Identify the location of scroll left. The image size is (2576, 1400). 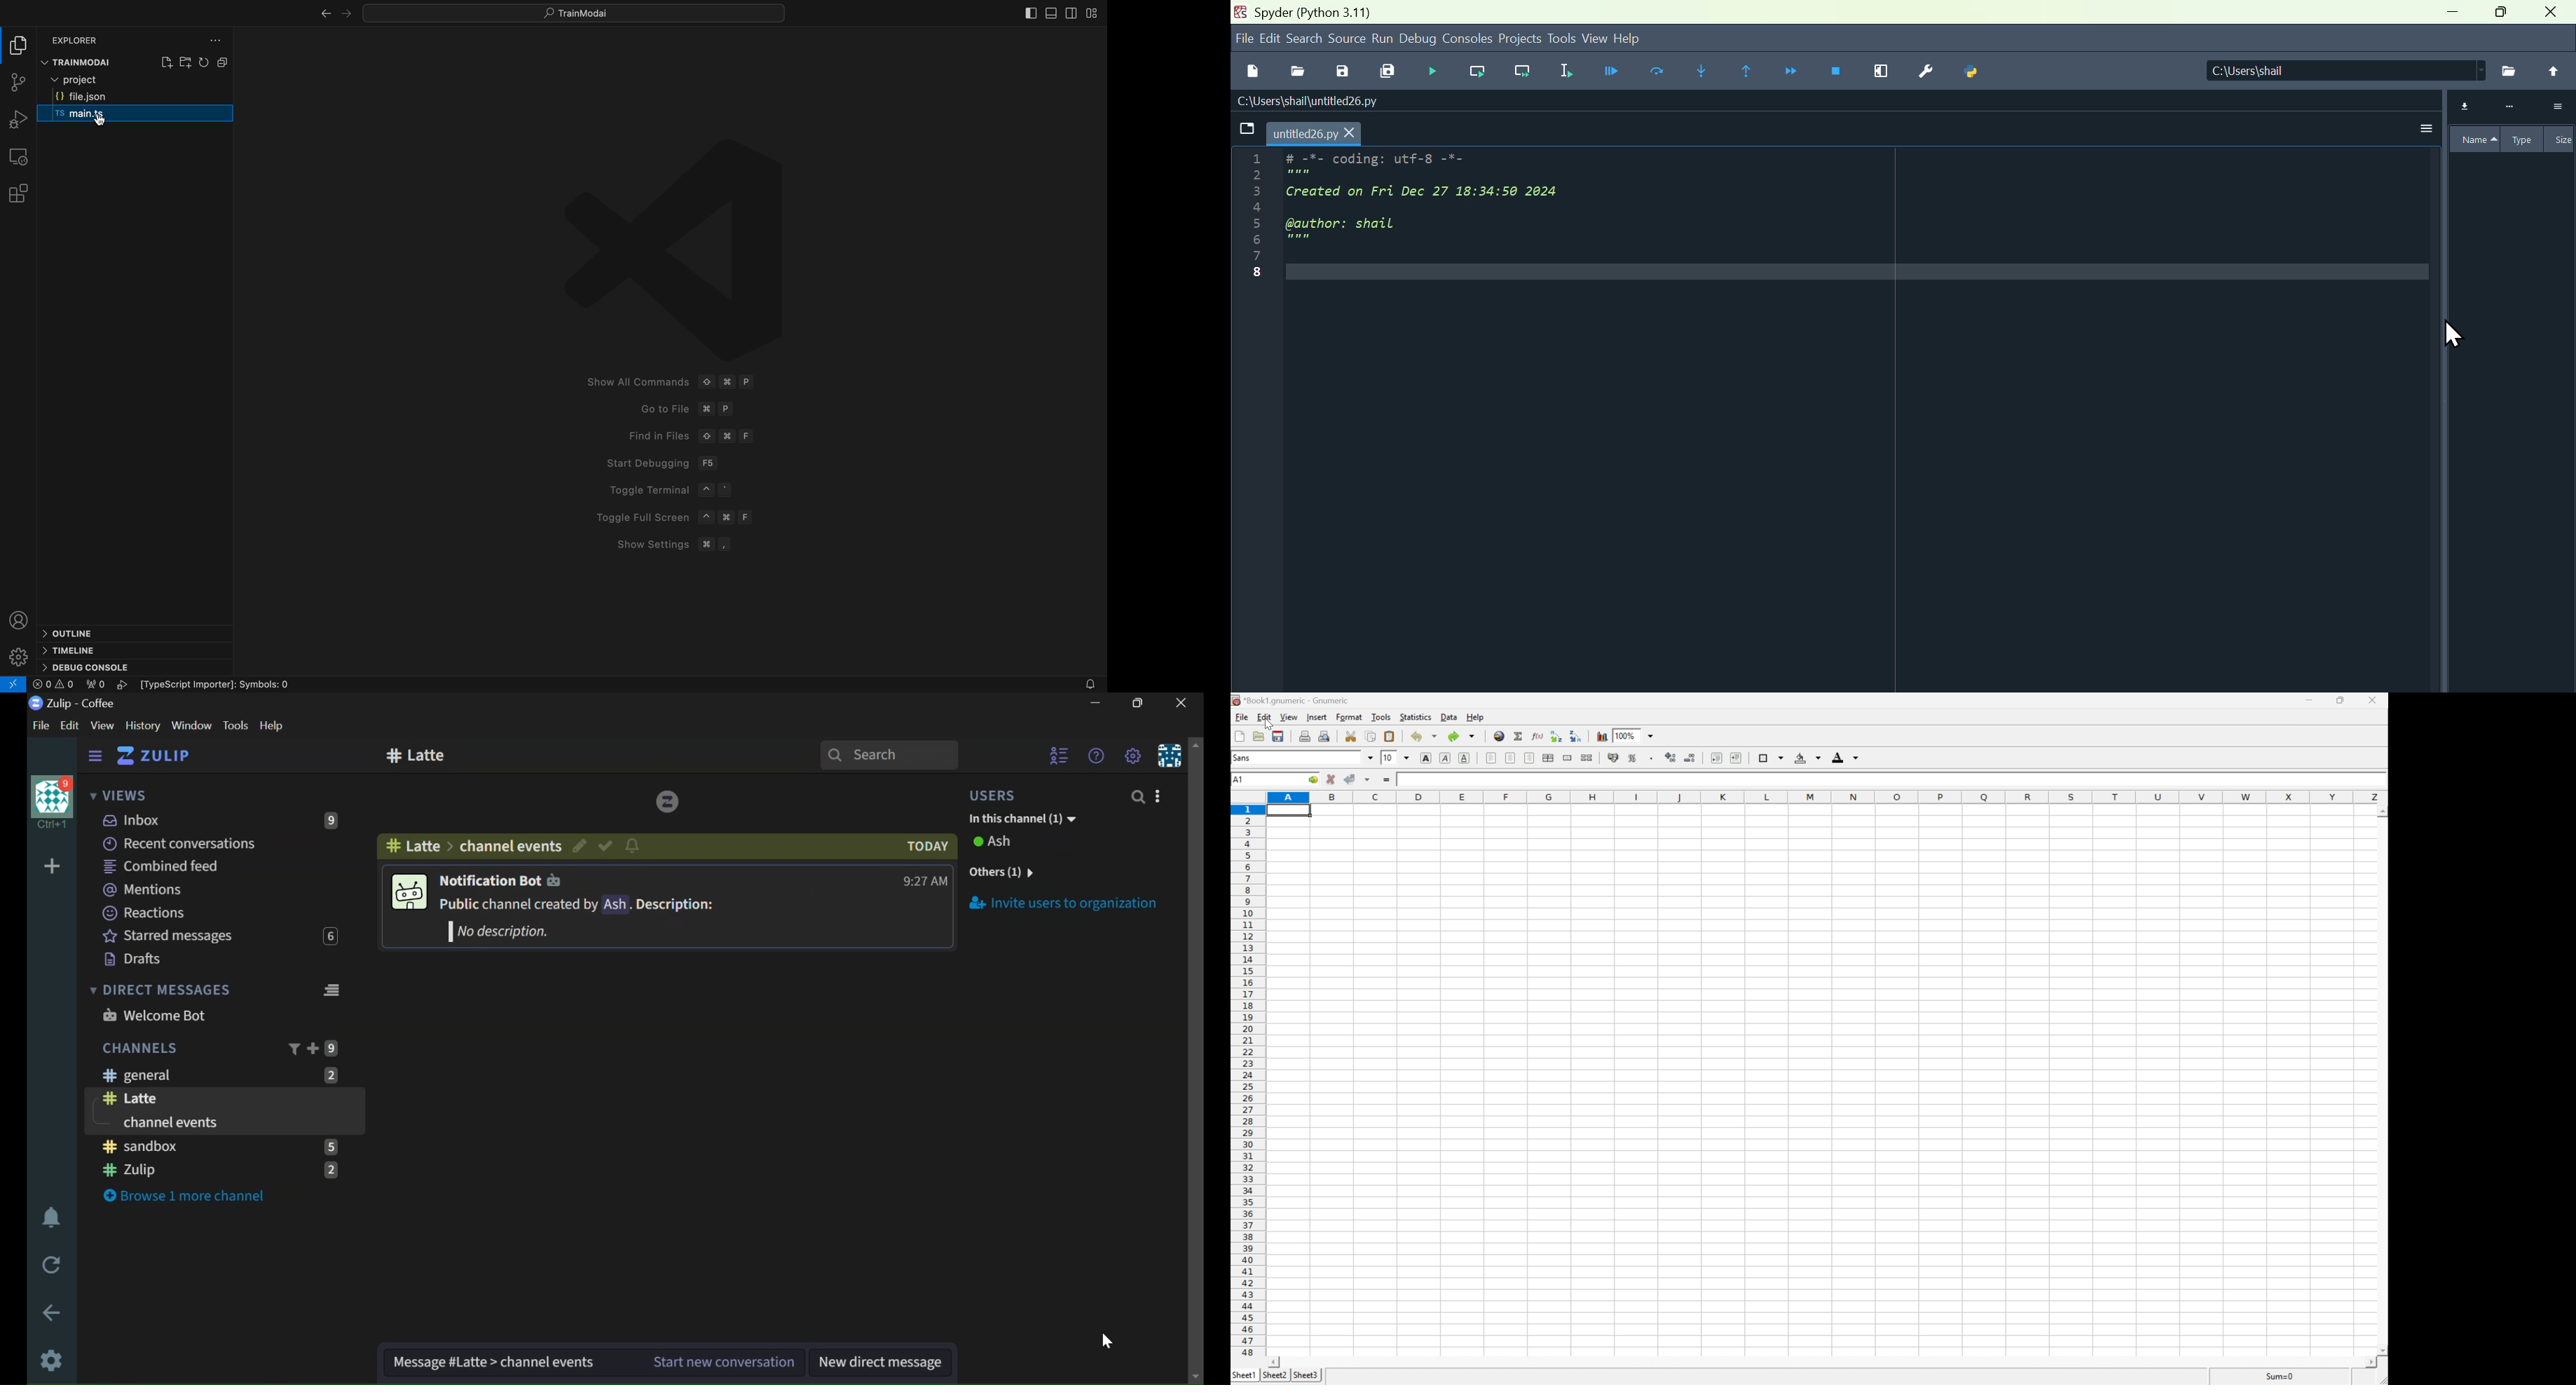
(1286, 1363).